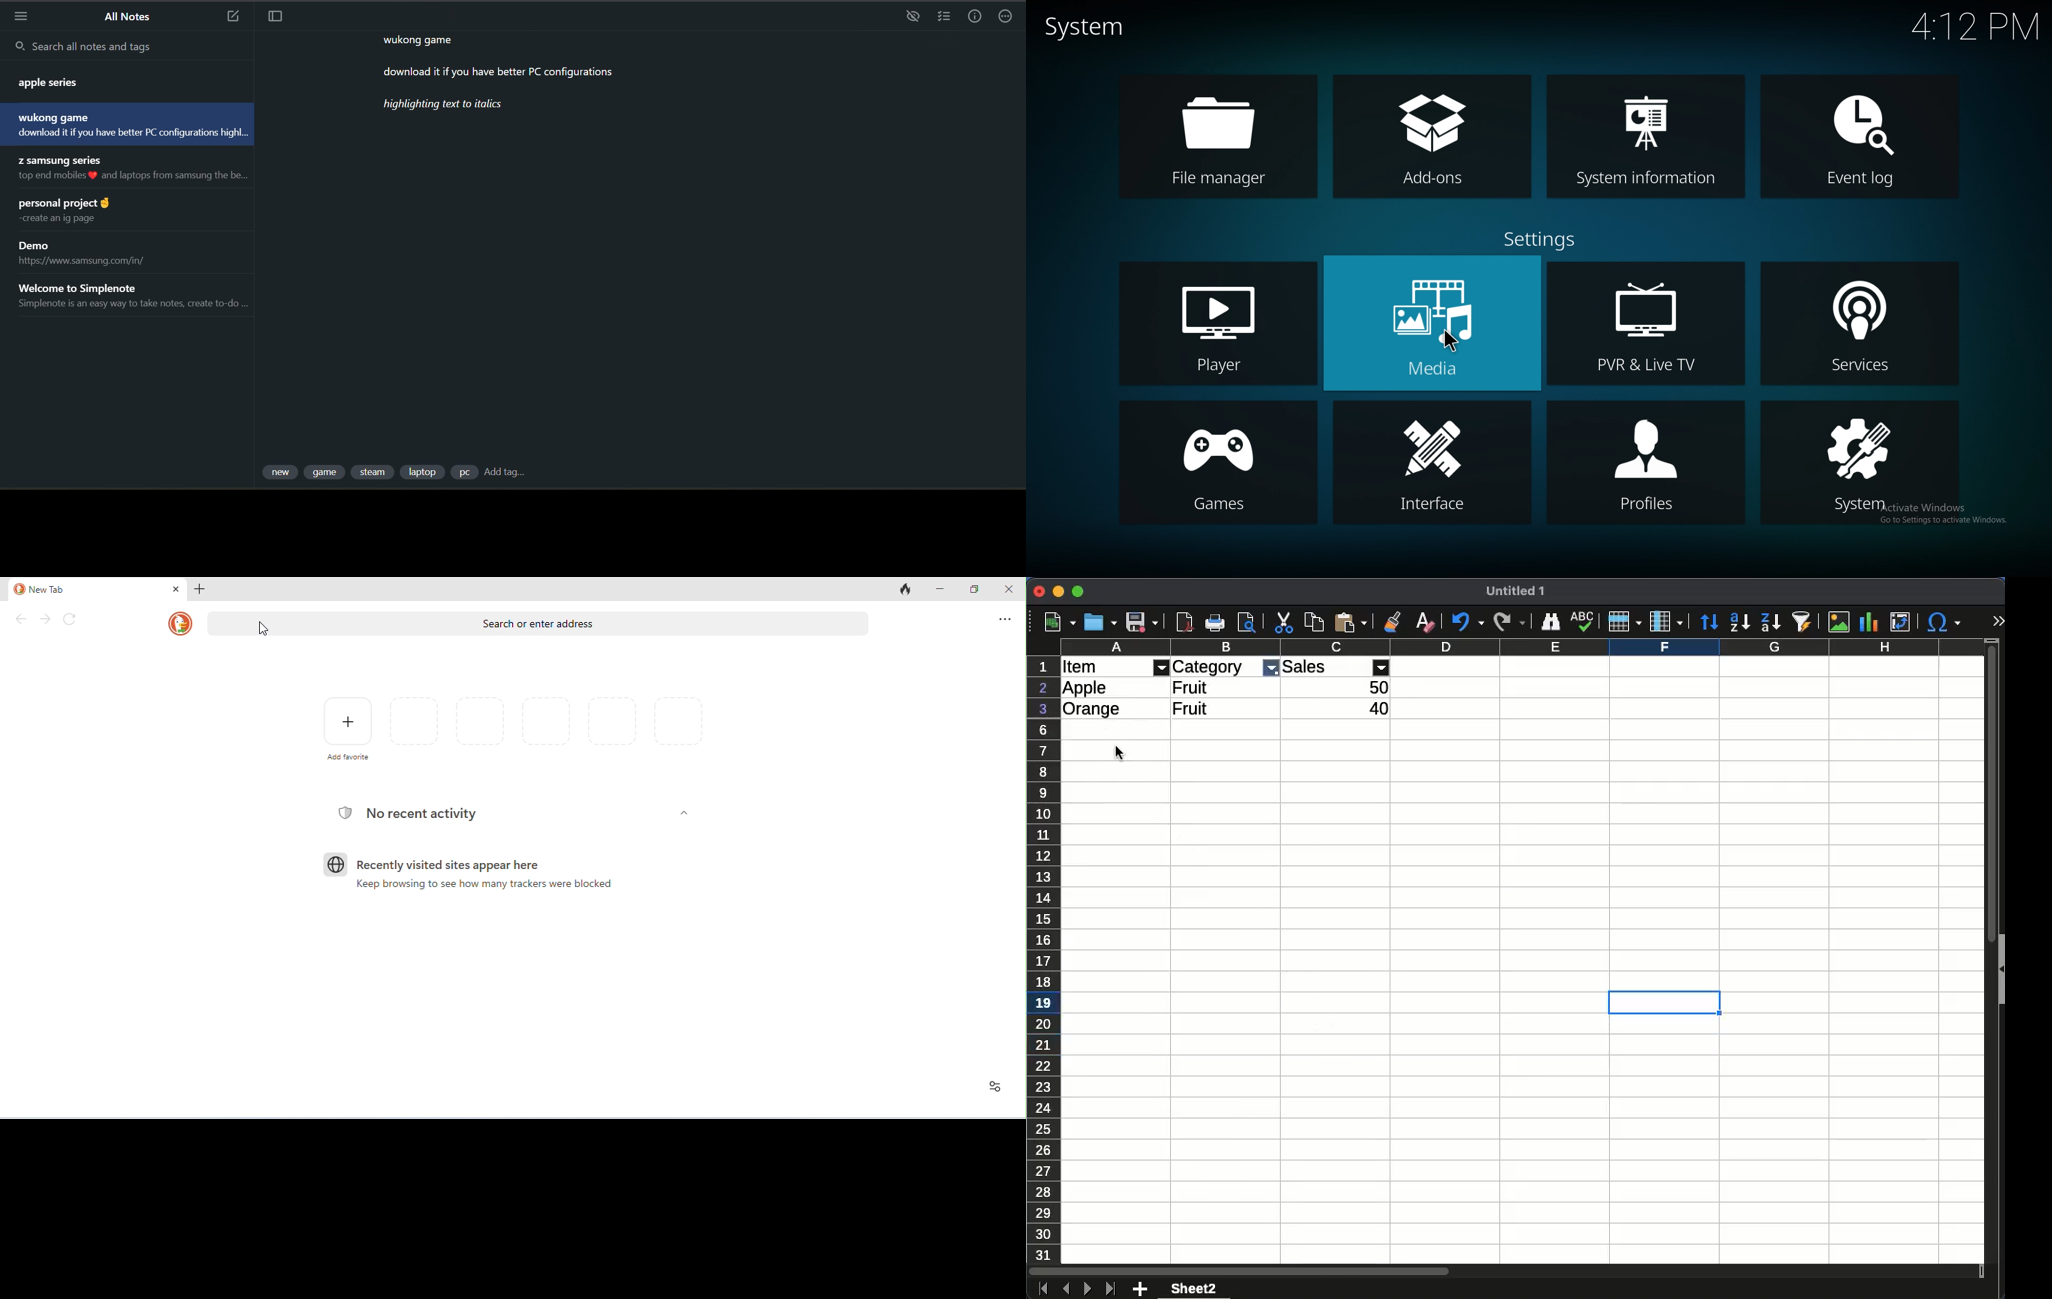 The height and width of the screenshot is (1316, 2072). I want to click on settings, so click(1540, 239).